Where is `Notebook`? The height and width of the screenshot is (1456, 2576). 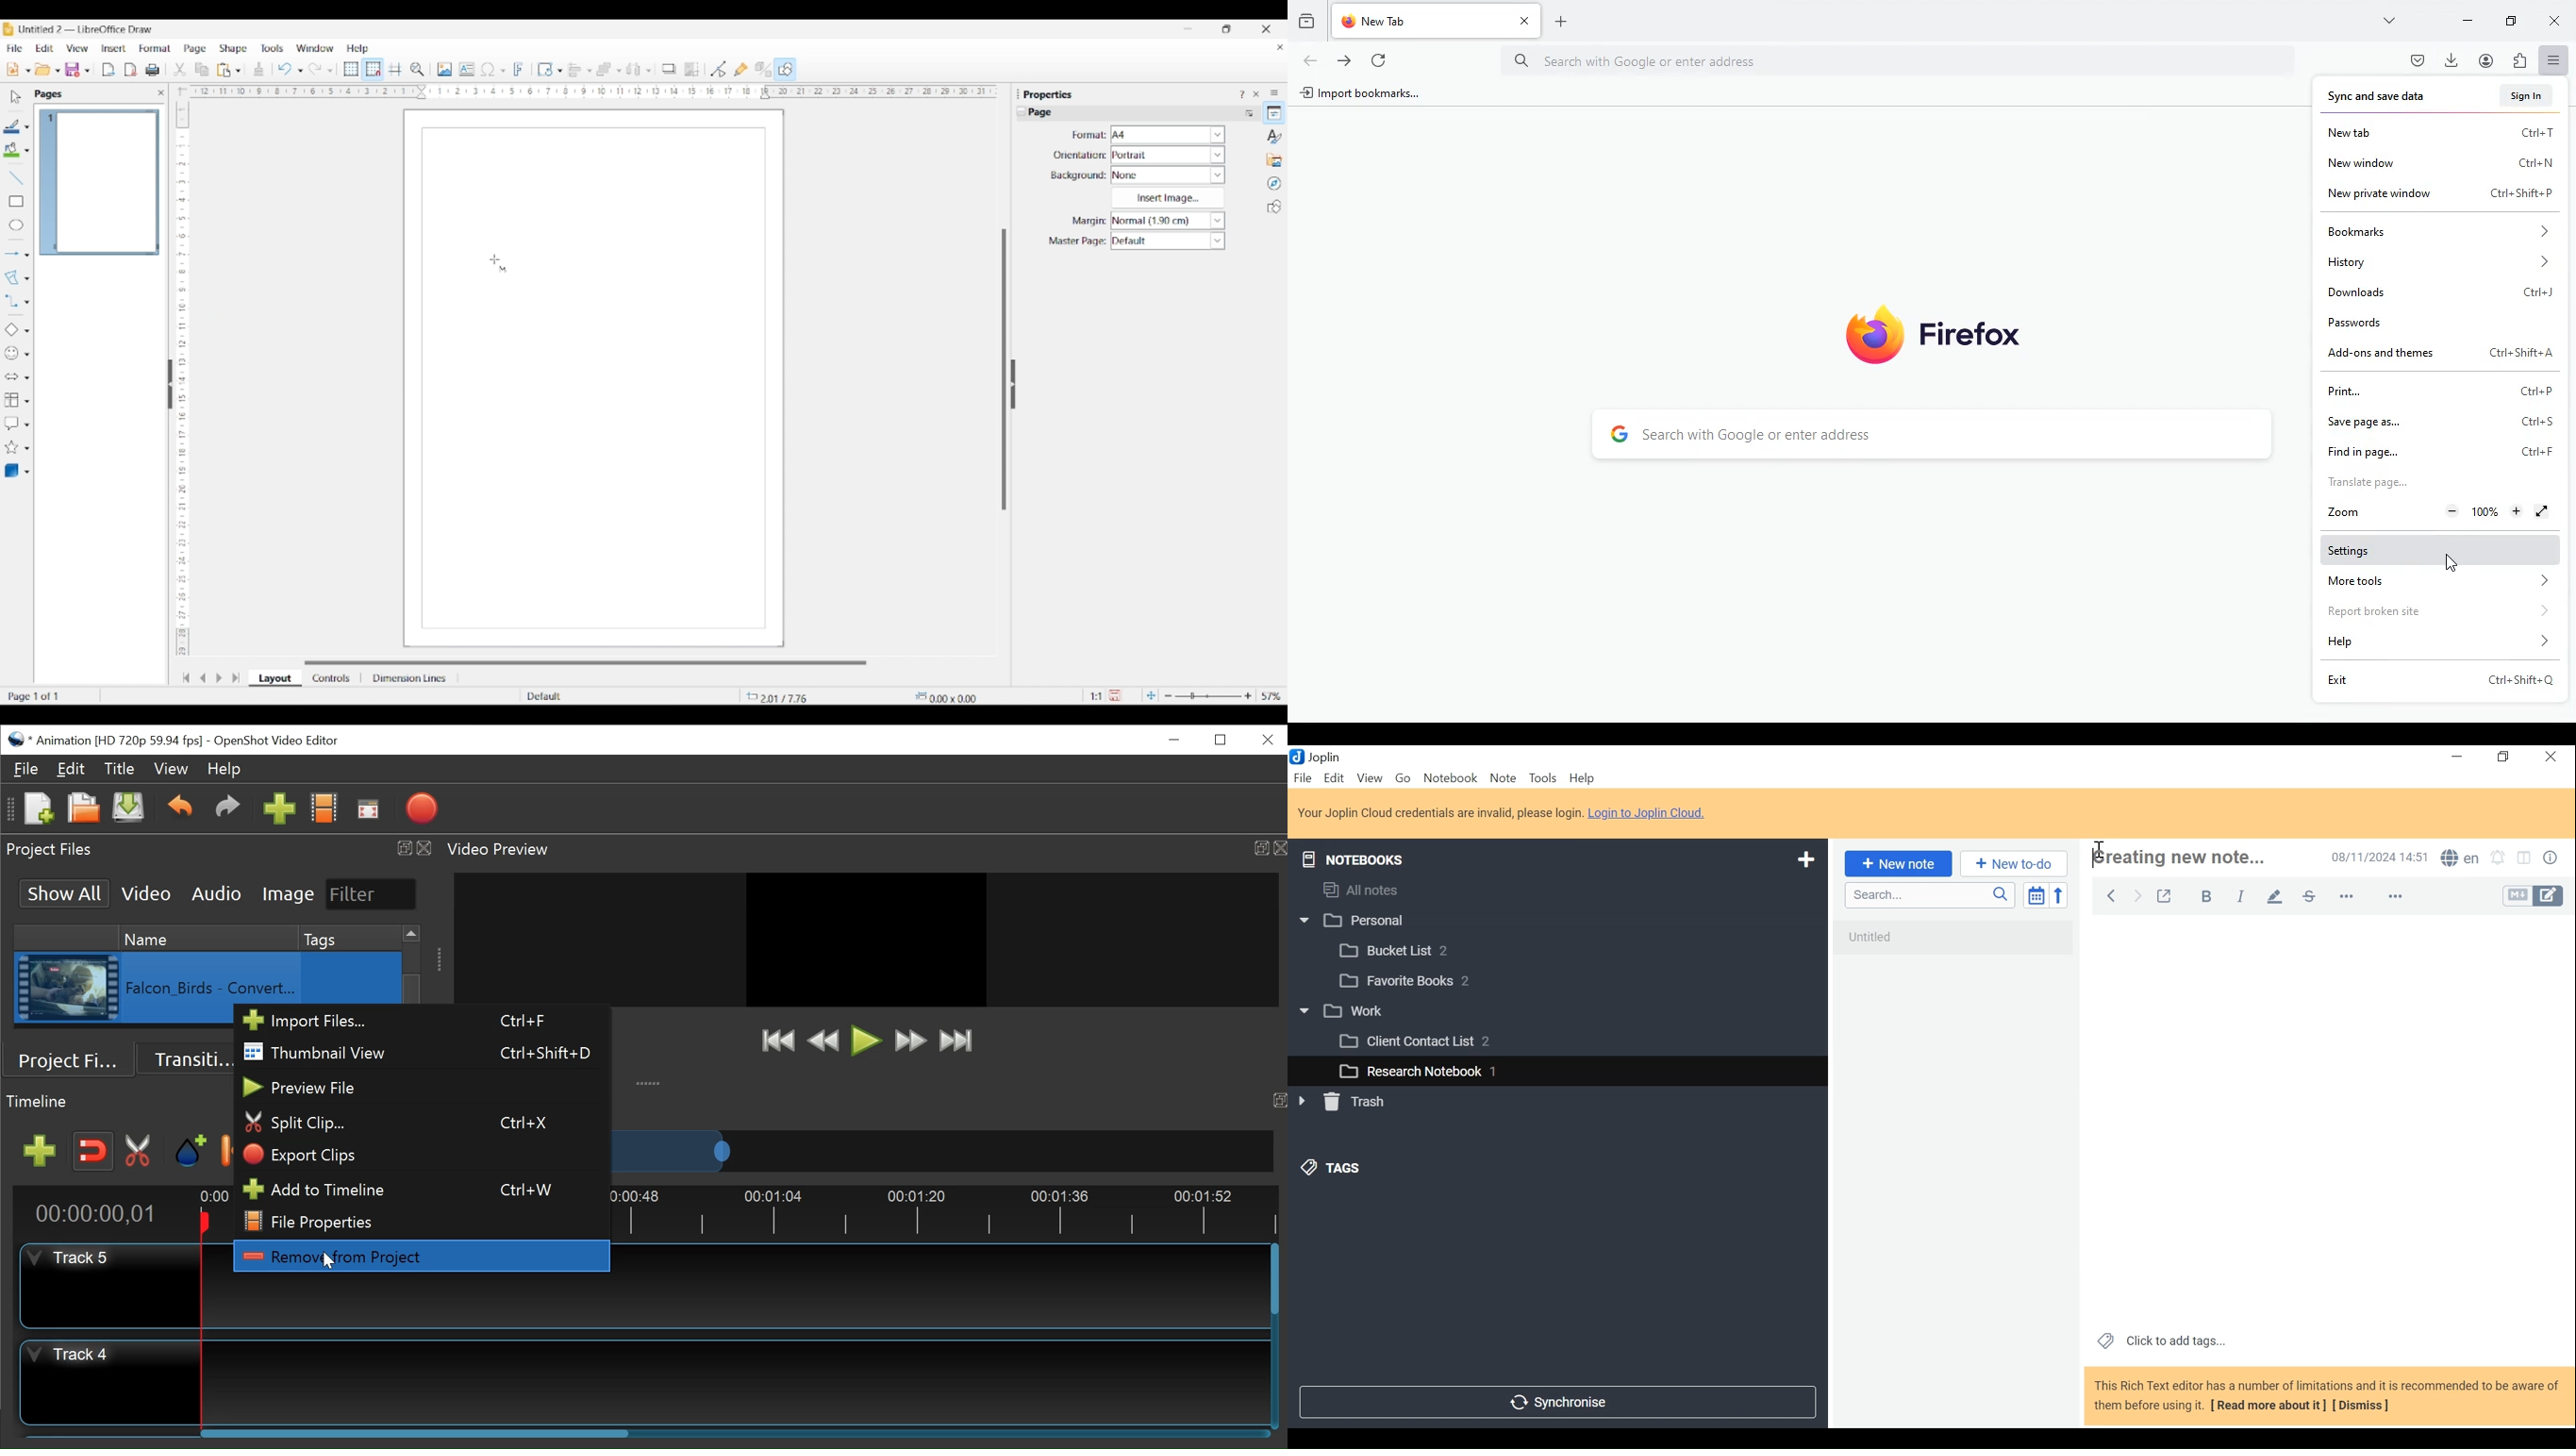
Notebook is located at coordinates (1452, 777).